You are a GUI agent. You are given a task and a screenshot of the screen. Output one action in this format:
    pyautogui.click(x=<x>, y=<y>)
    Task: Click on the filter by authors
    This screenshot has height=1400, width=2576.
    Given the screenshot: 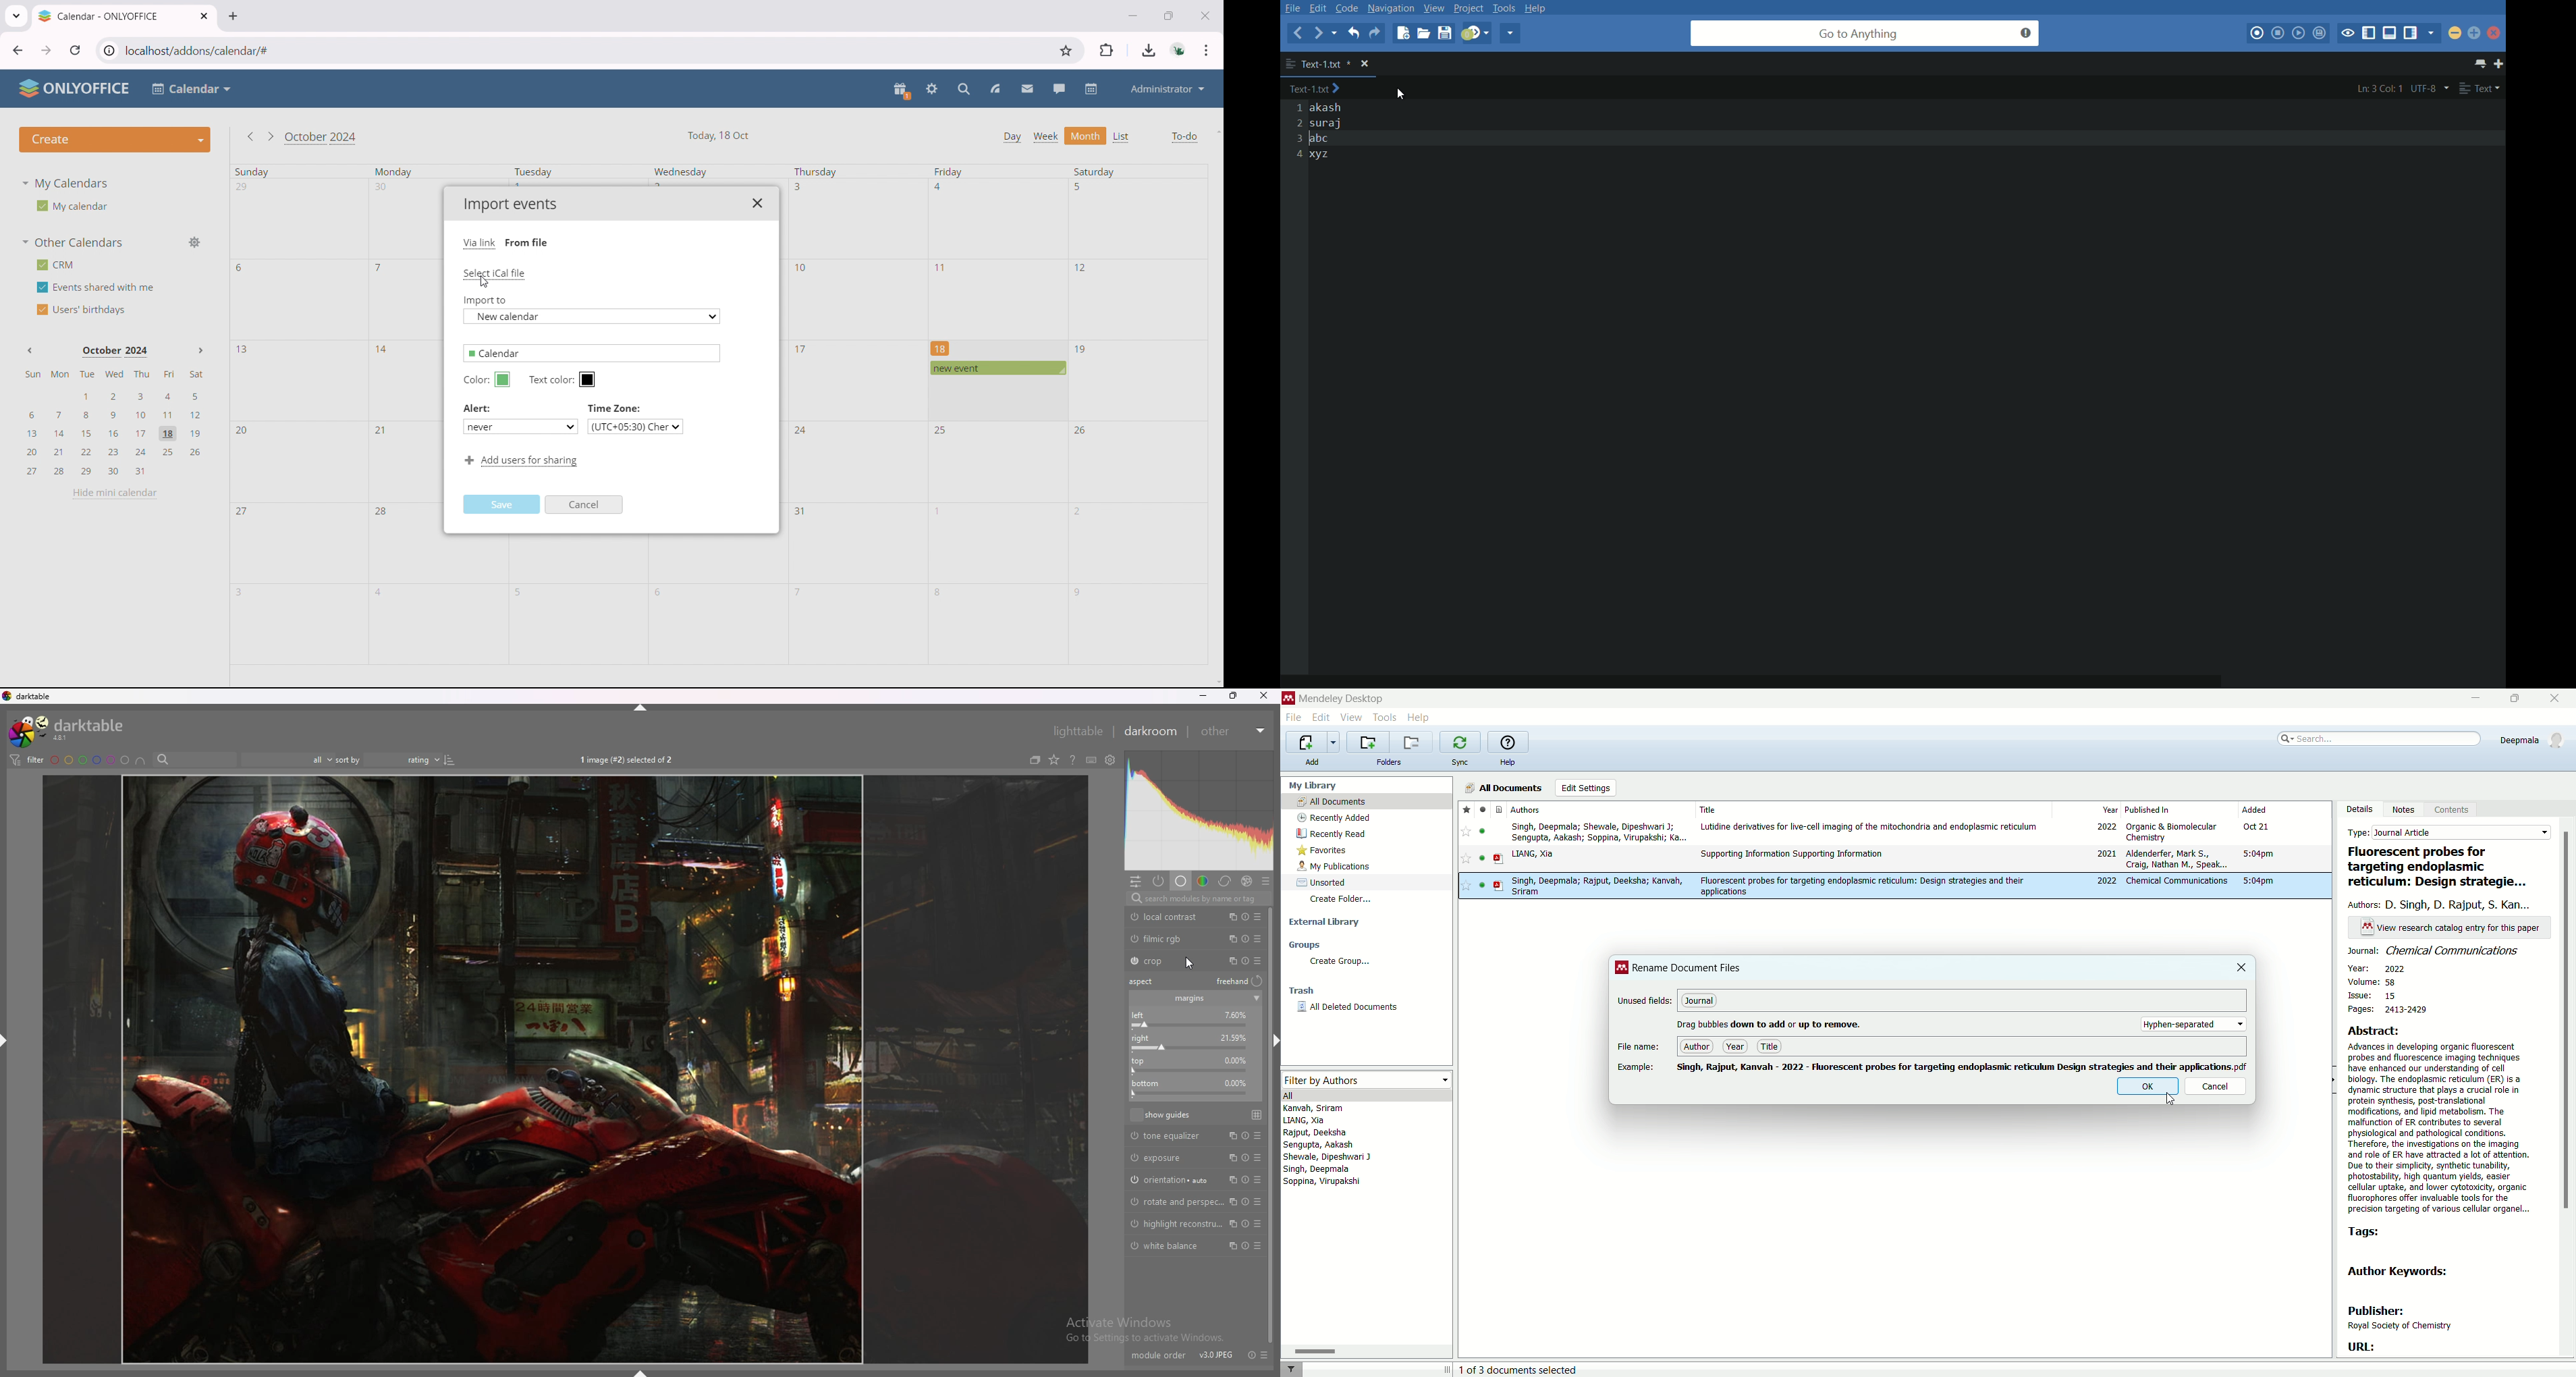 What is the action you would take?
    pyautogui.click(x=1364, y=1078)
    